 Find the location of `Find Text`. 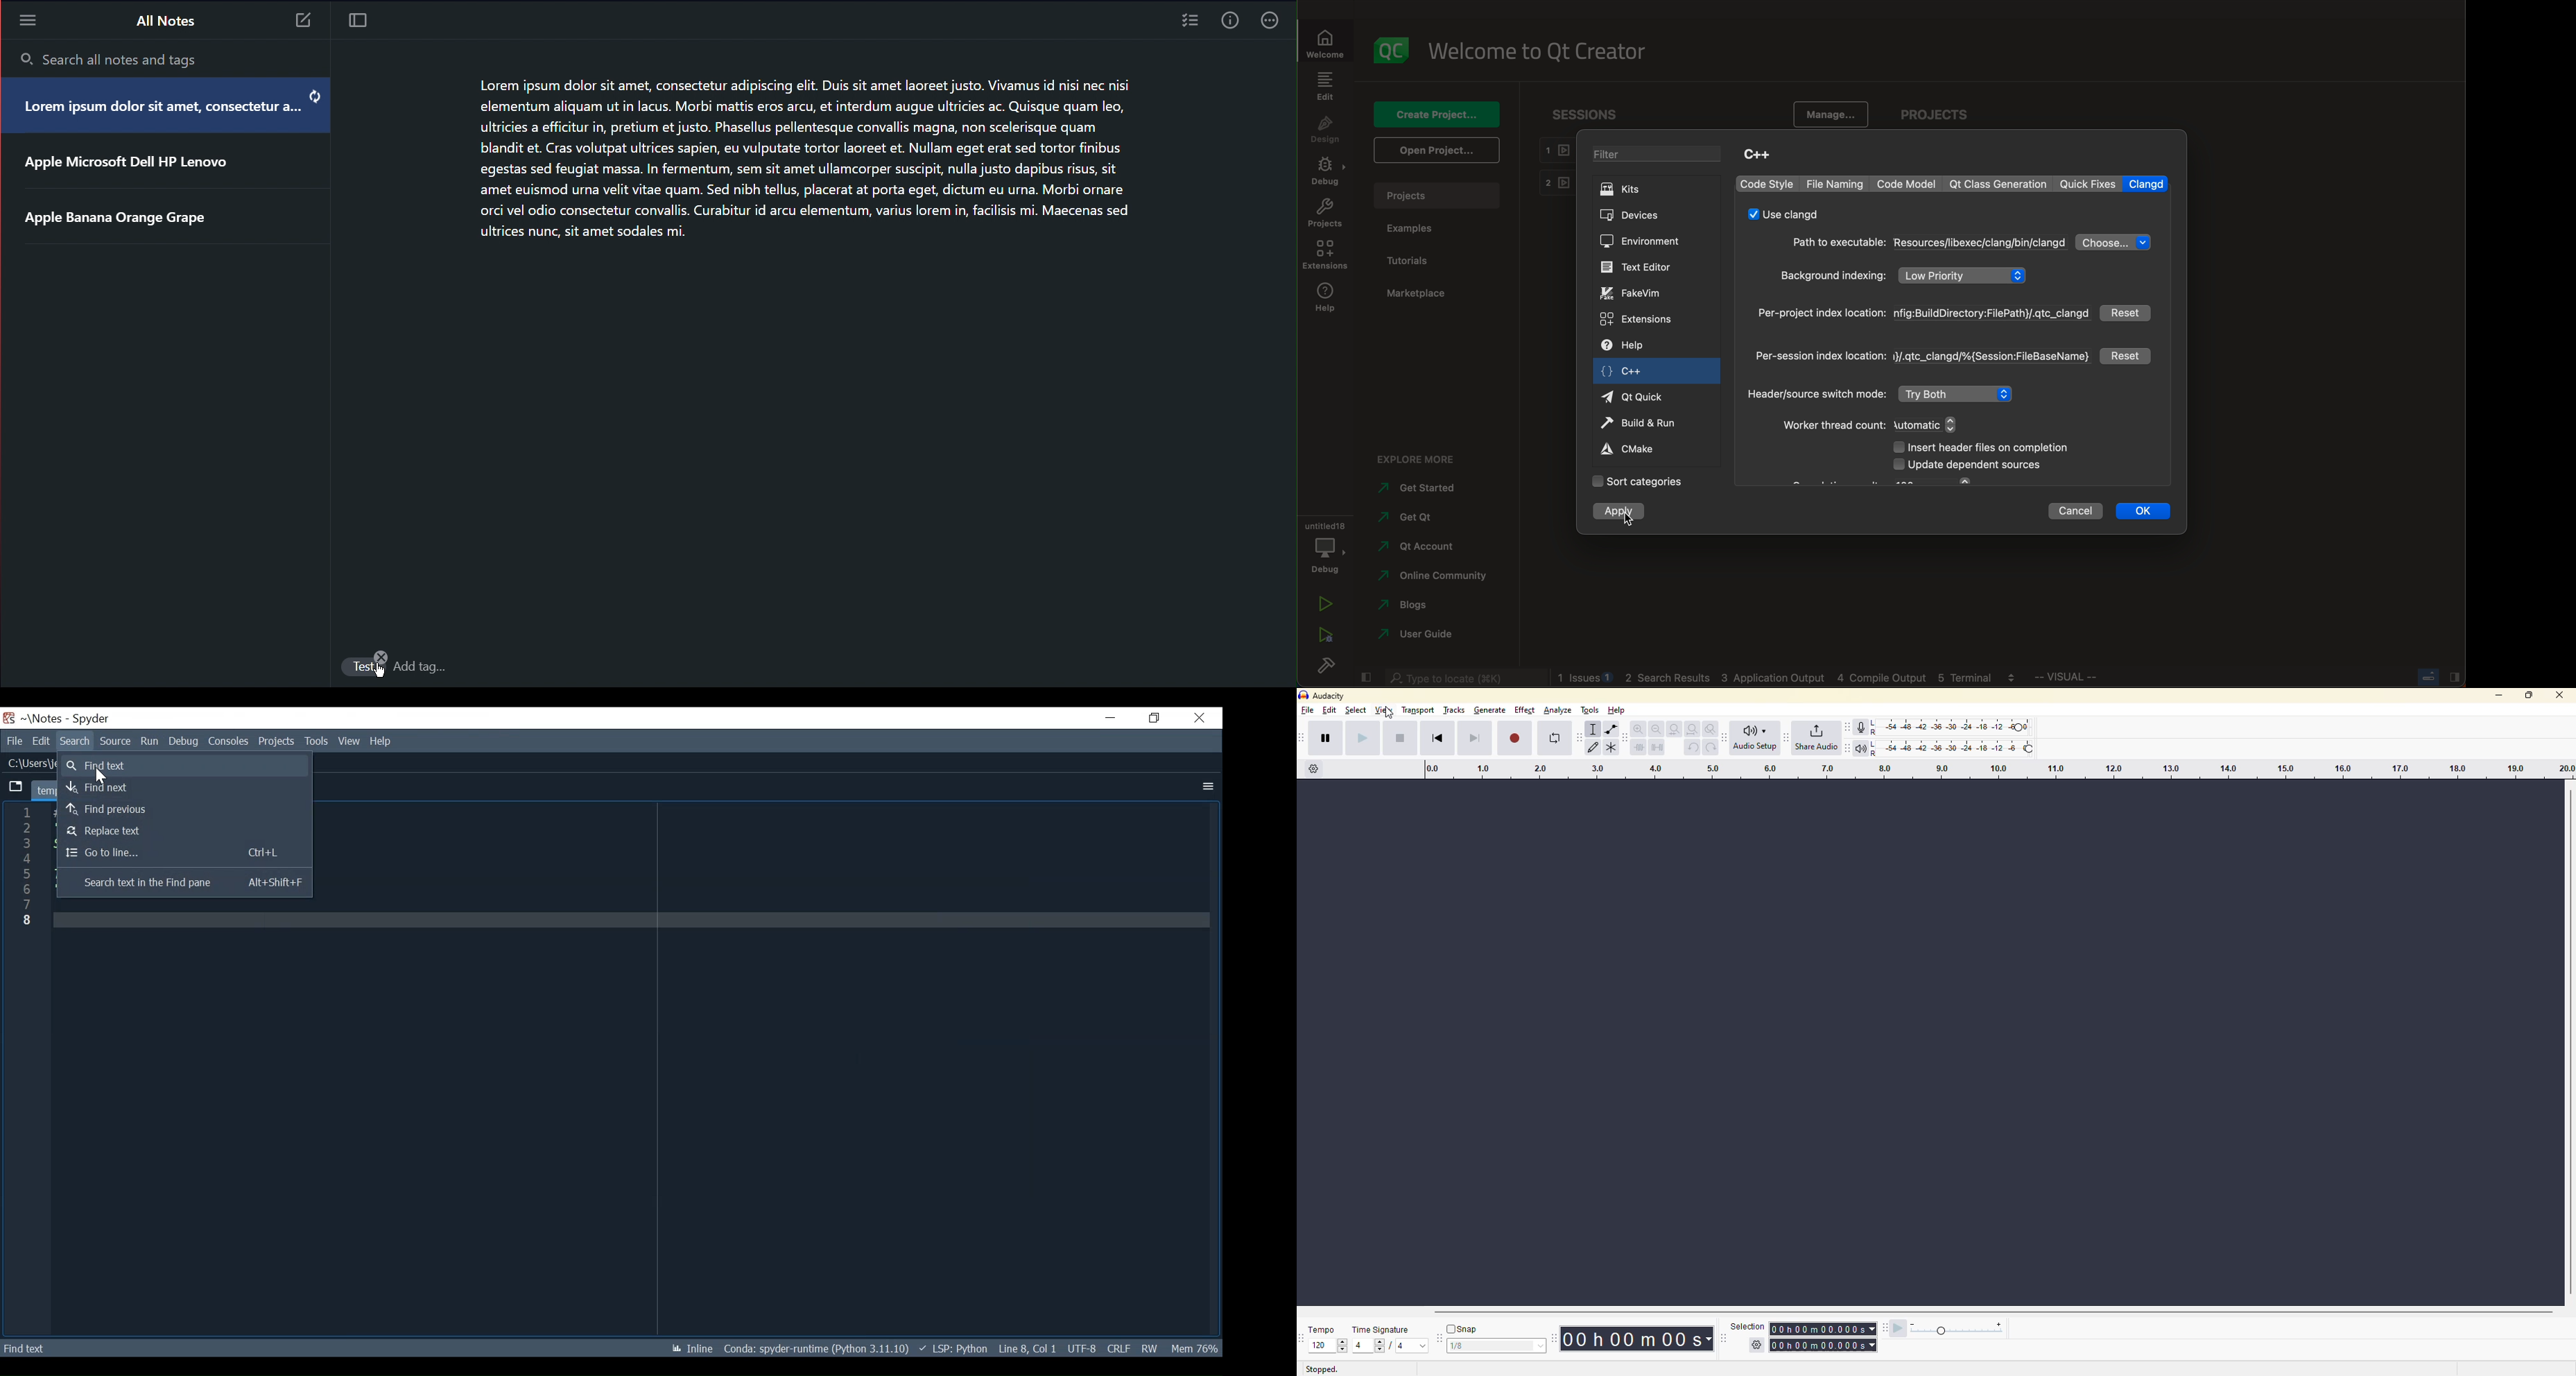

Find Text is located at coordinates (177, 766).